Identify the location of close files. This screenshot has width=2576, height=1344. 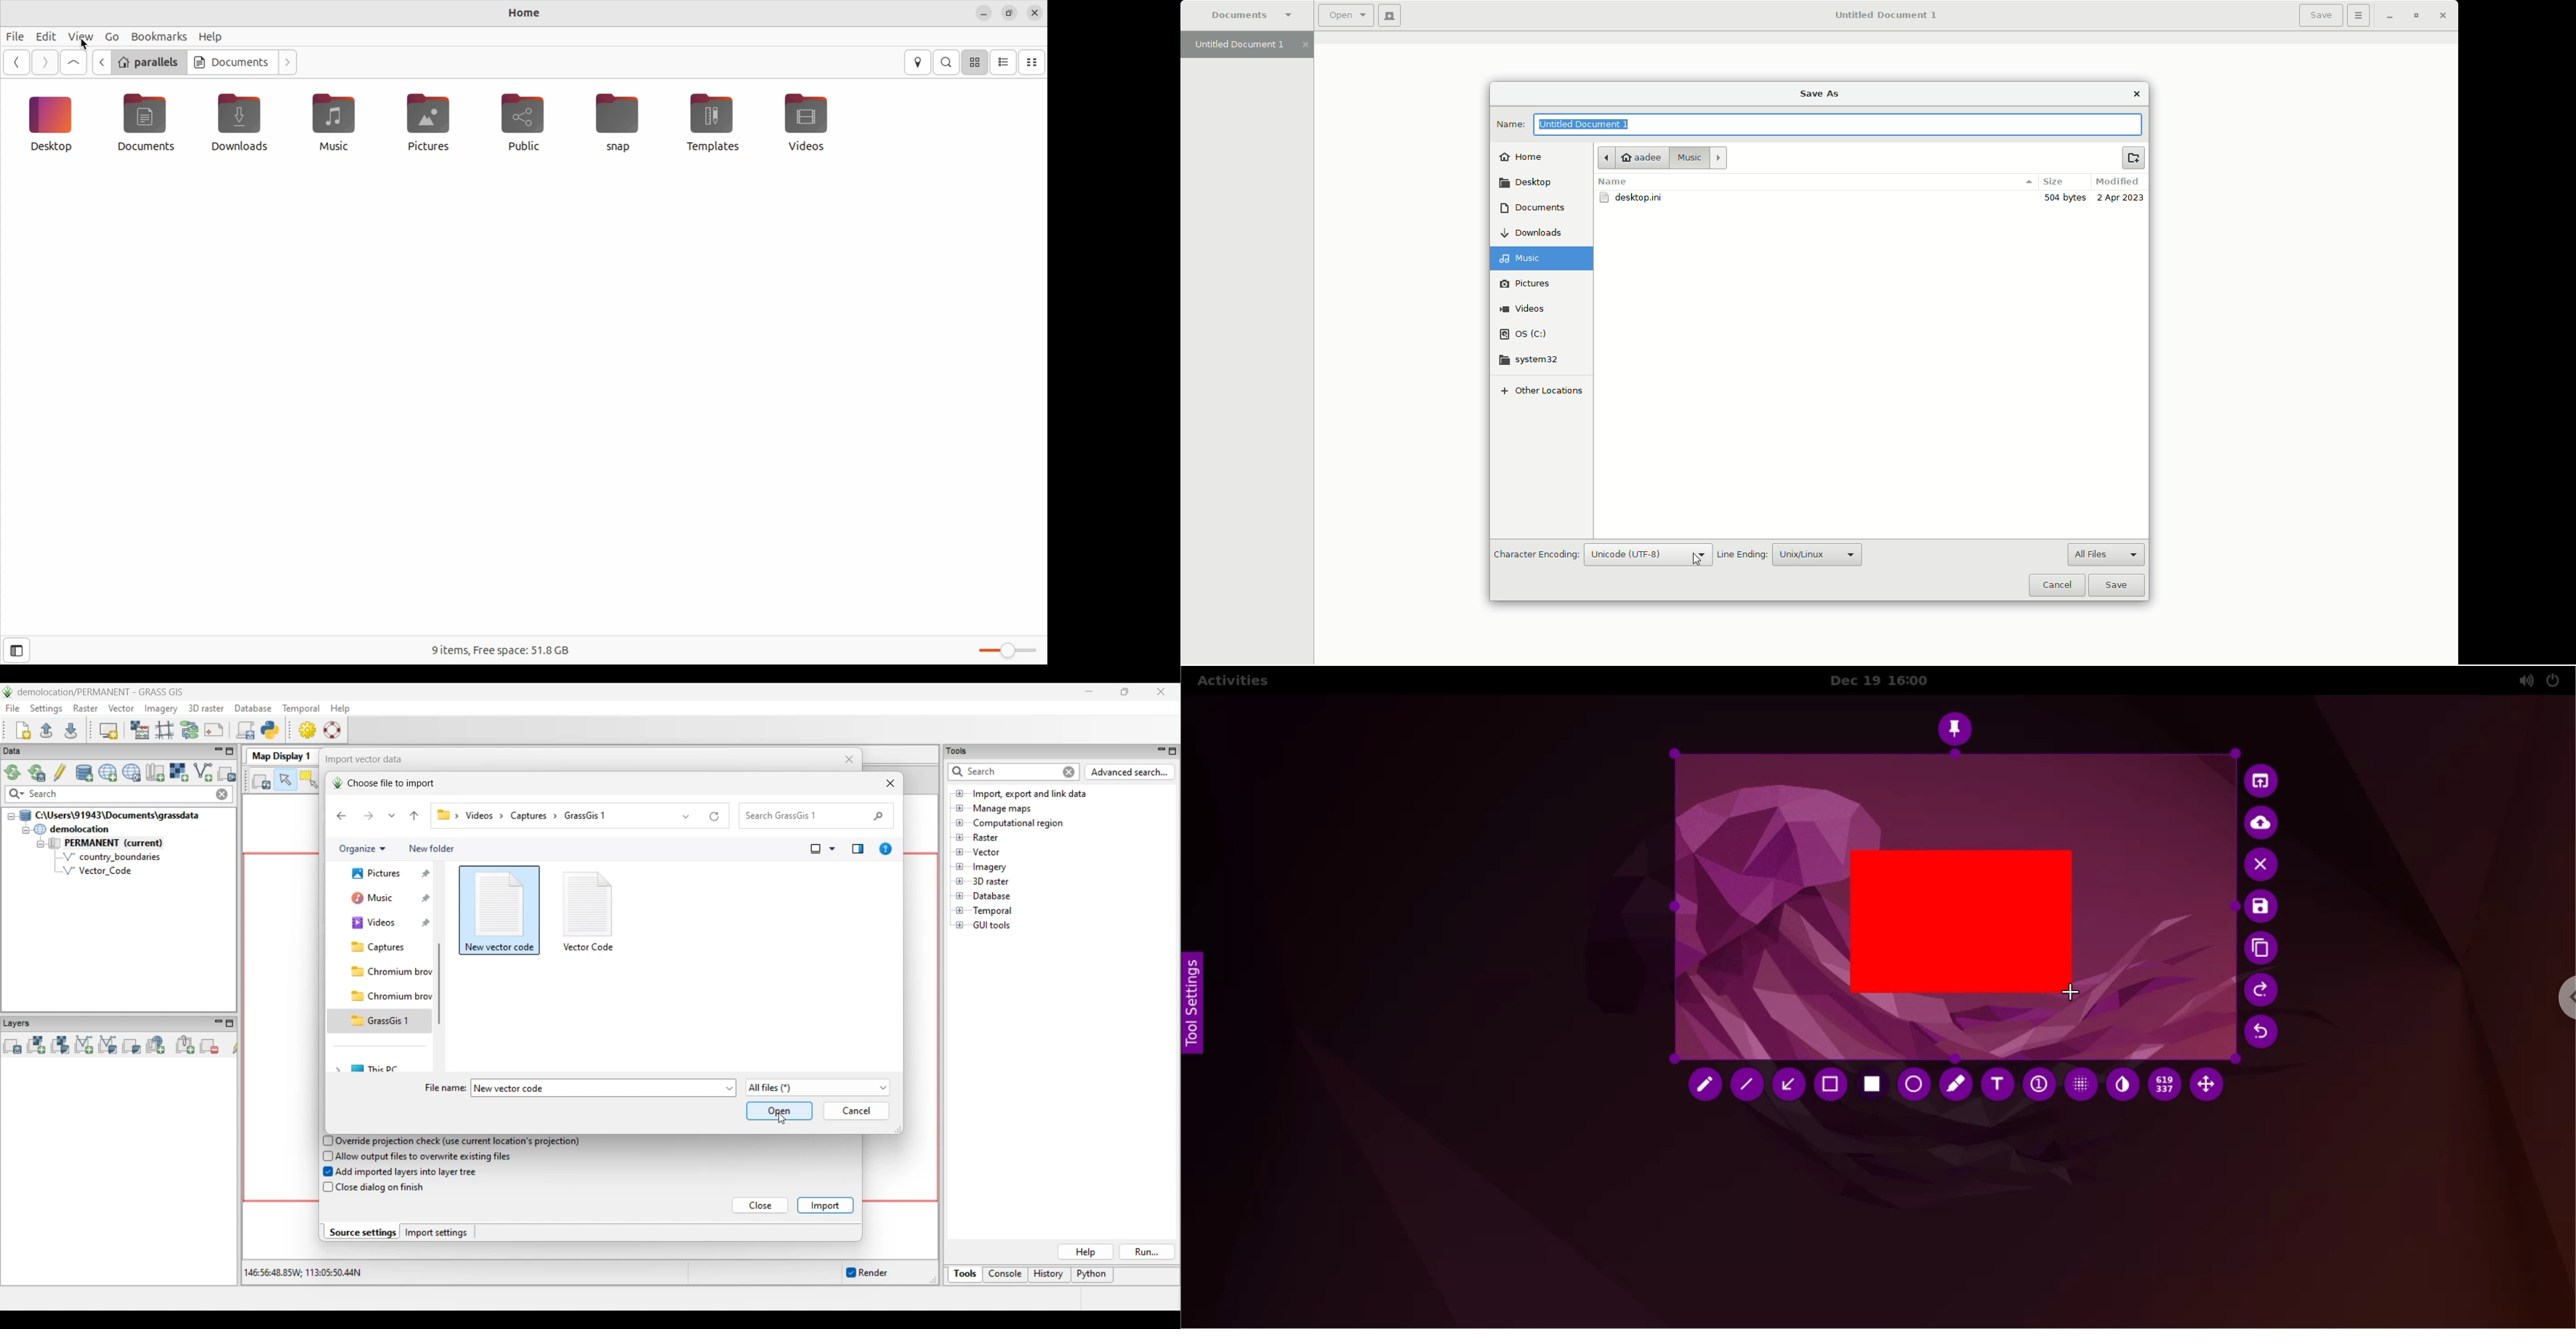
(1034, 13).